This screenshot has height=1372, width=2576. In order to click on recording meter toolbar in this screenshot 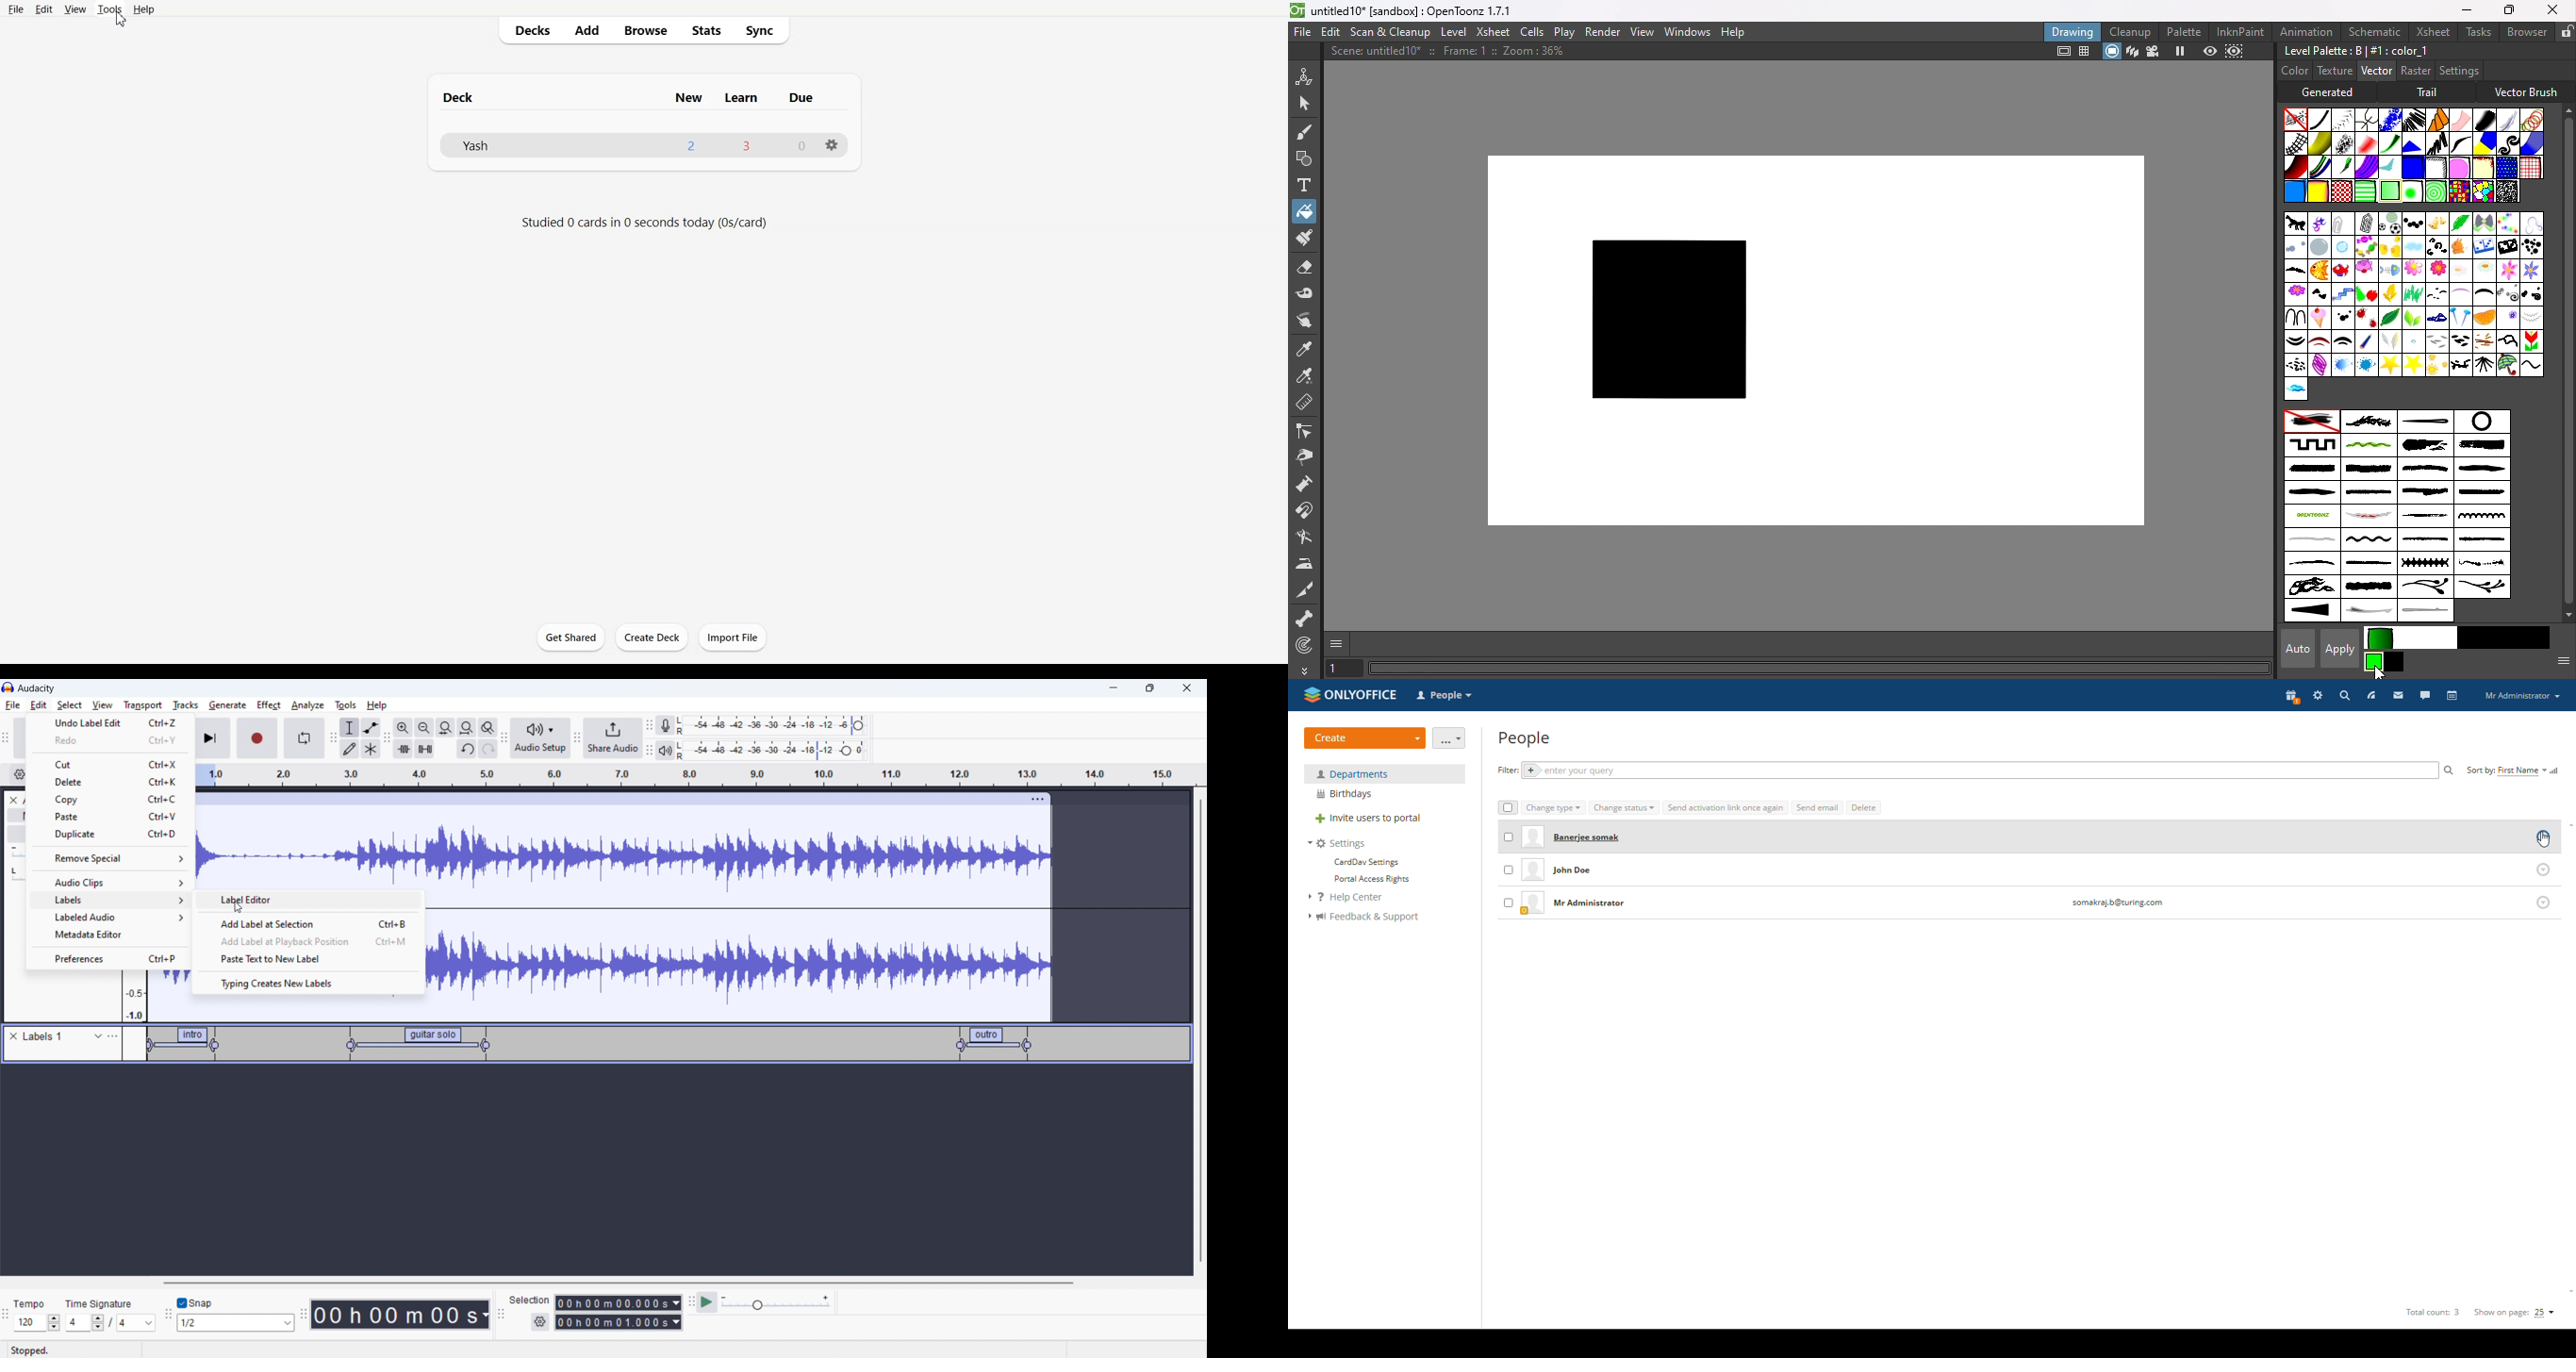, I will do `click(649, 727)`.